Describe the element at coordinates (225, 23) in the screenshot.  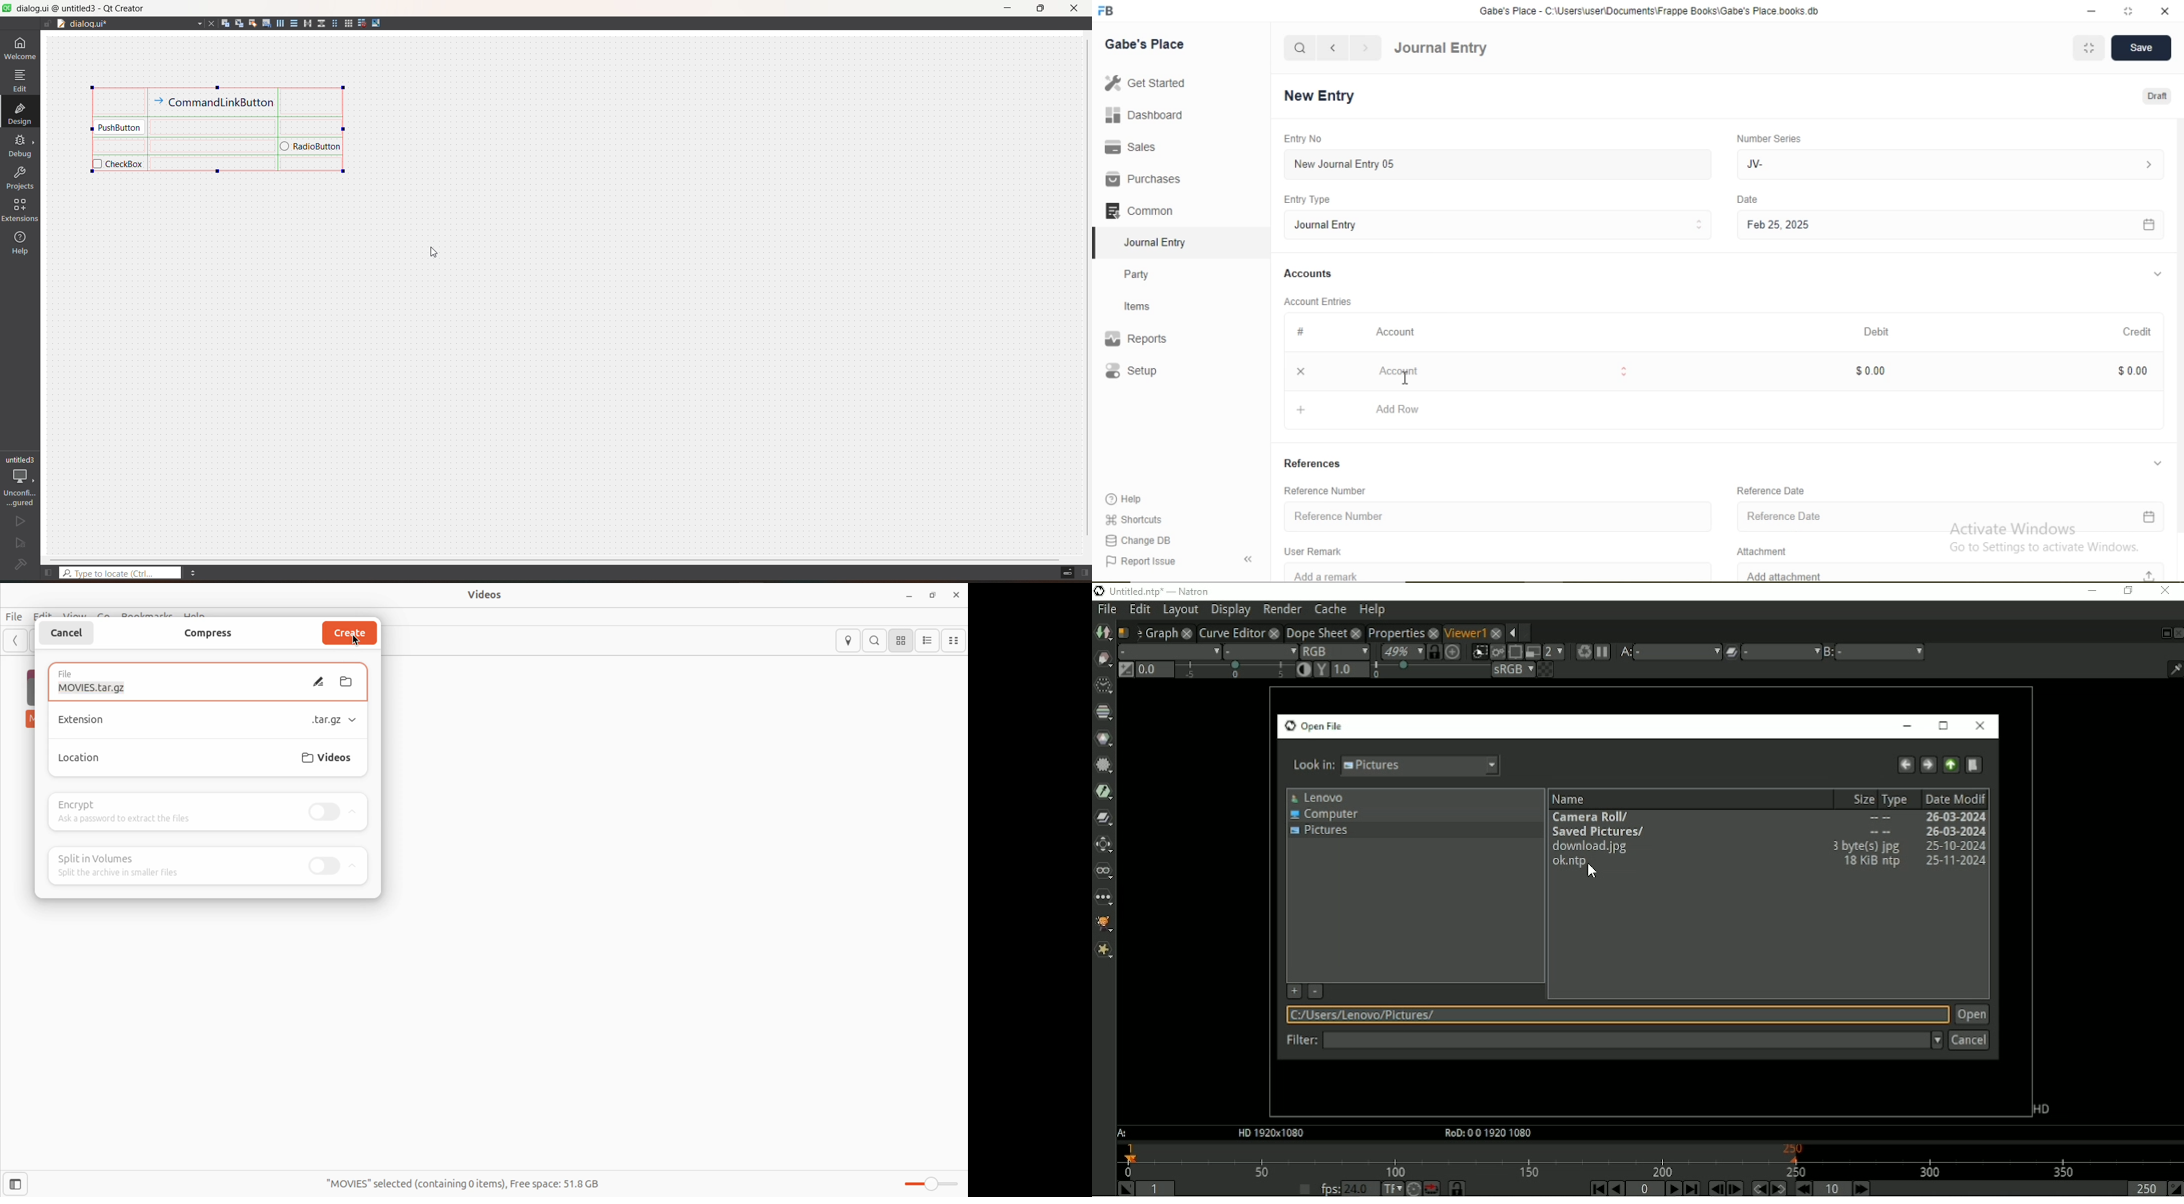
I see `edit widgets` at that location.